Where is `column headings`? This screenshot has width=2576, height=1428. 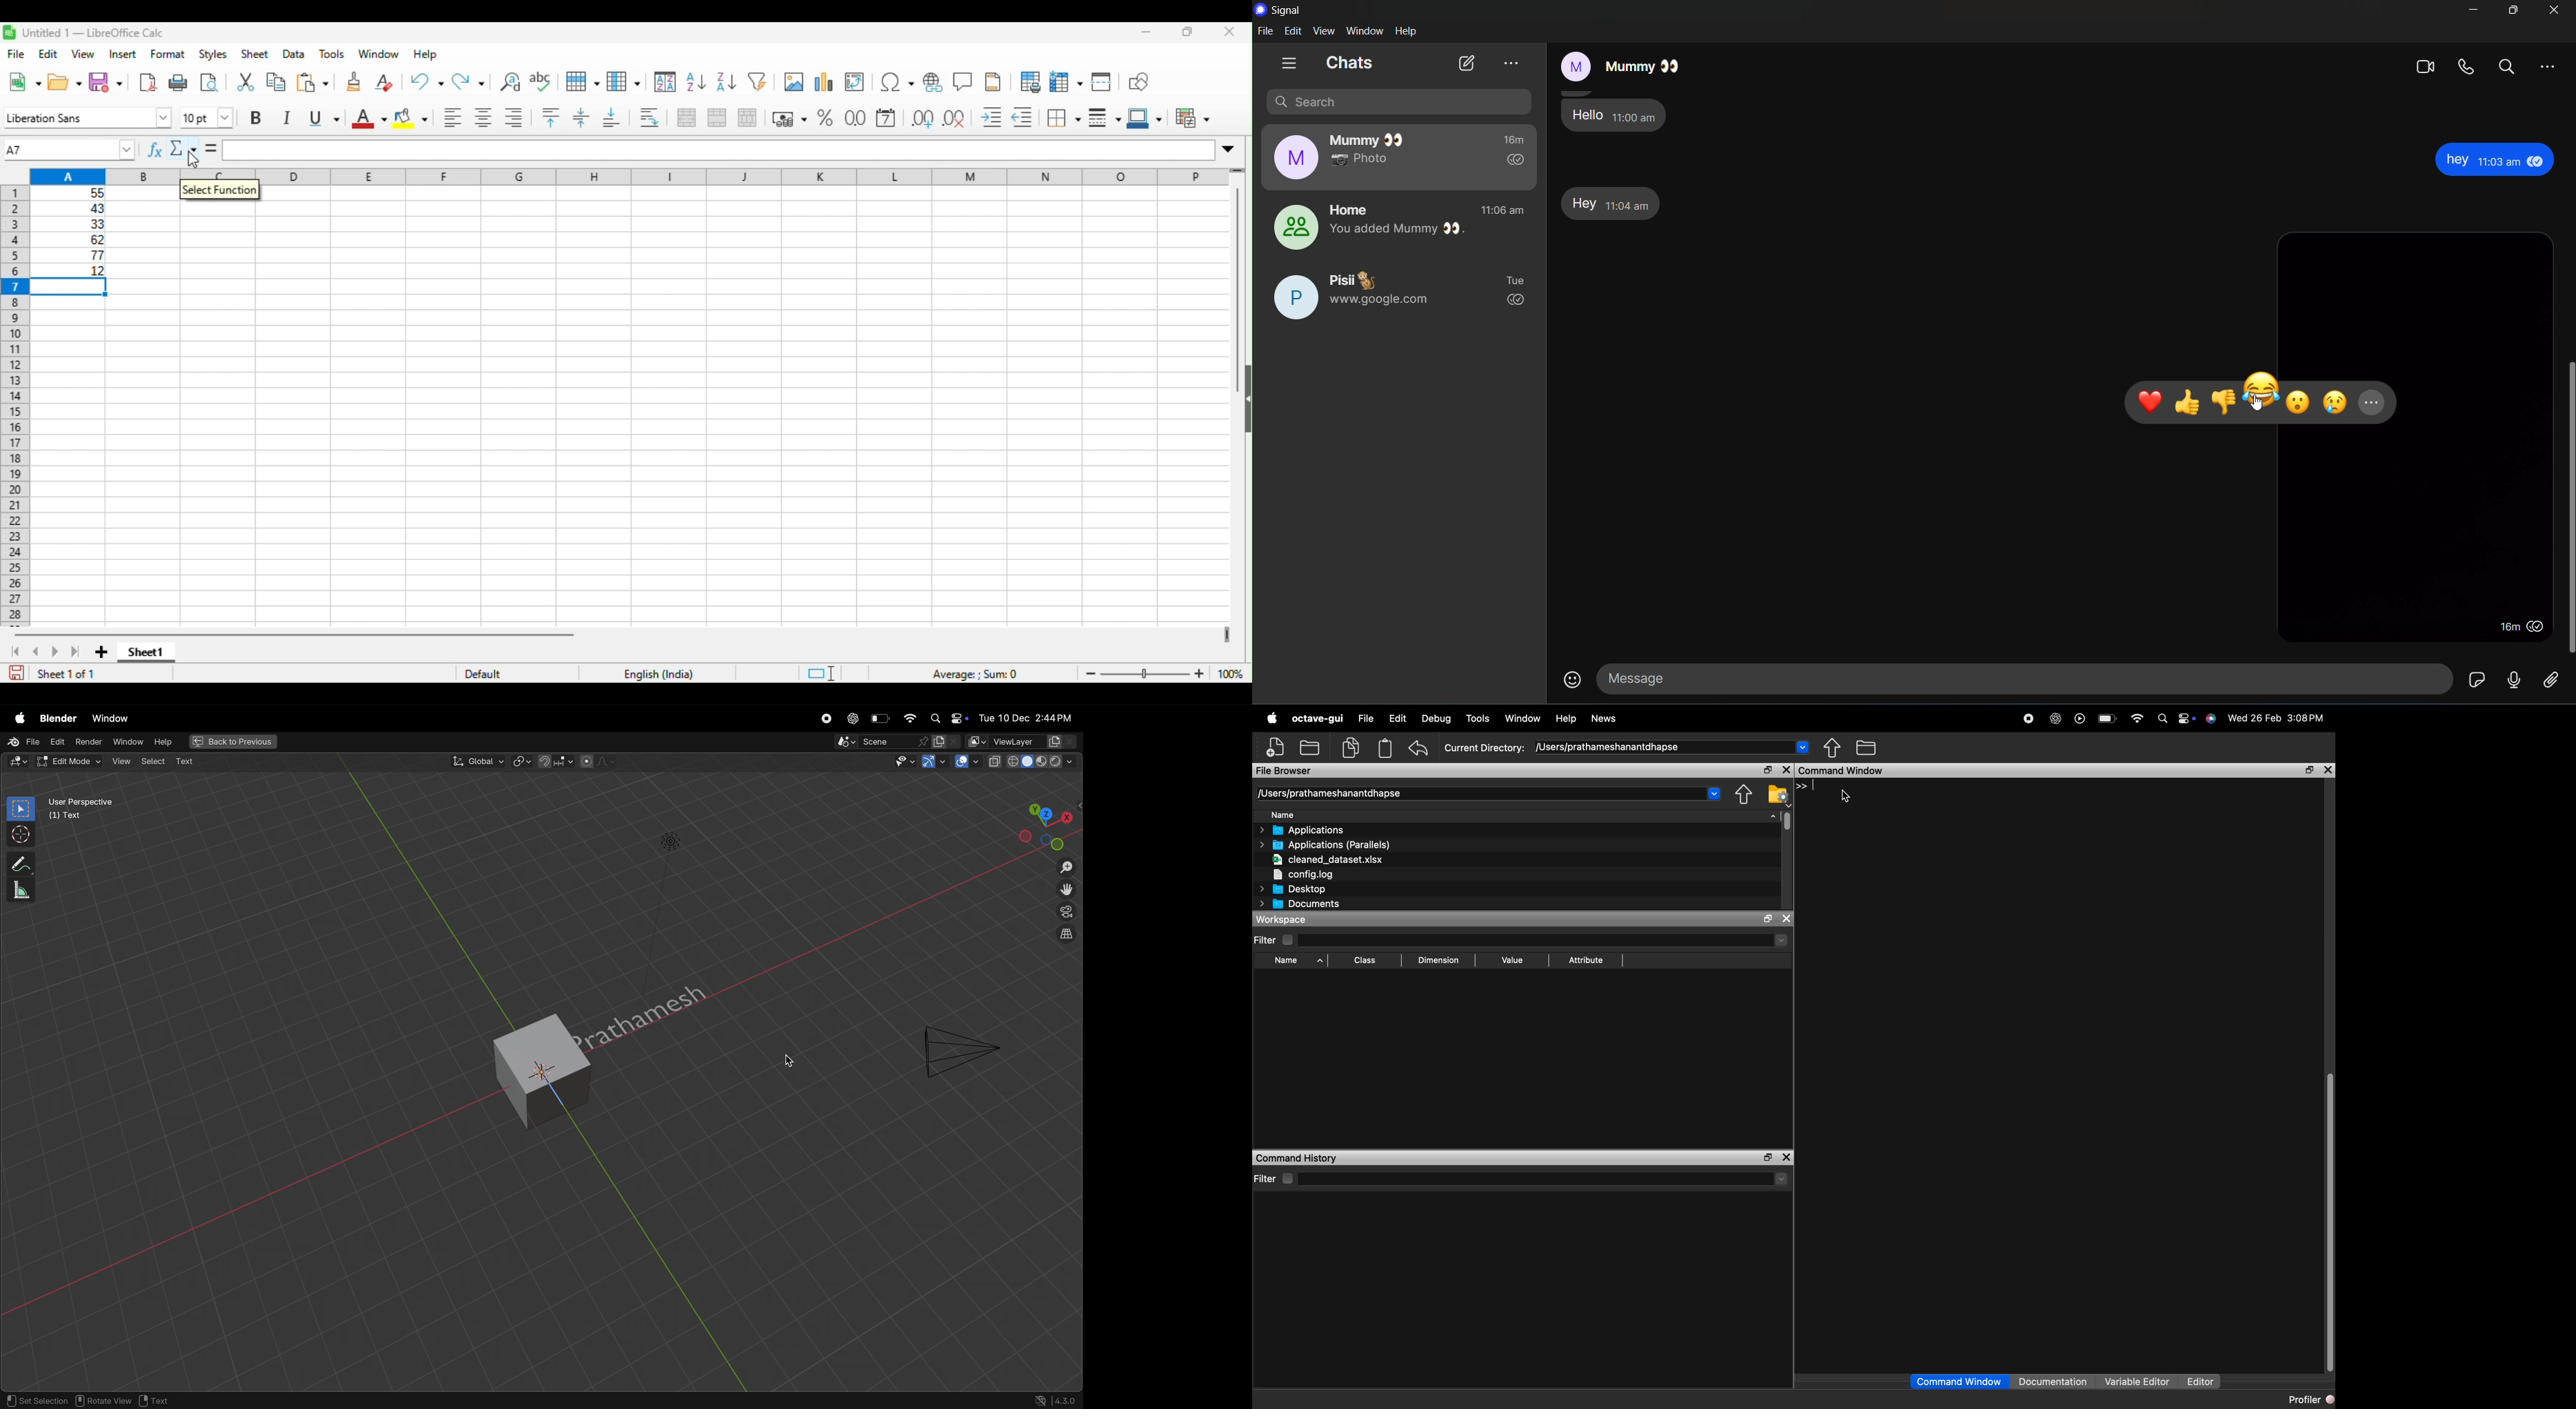
column headings is located at coordinates (629, 176).